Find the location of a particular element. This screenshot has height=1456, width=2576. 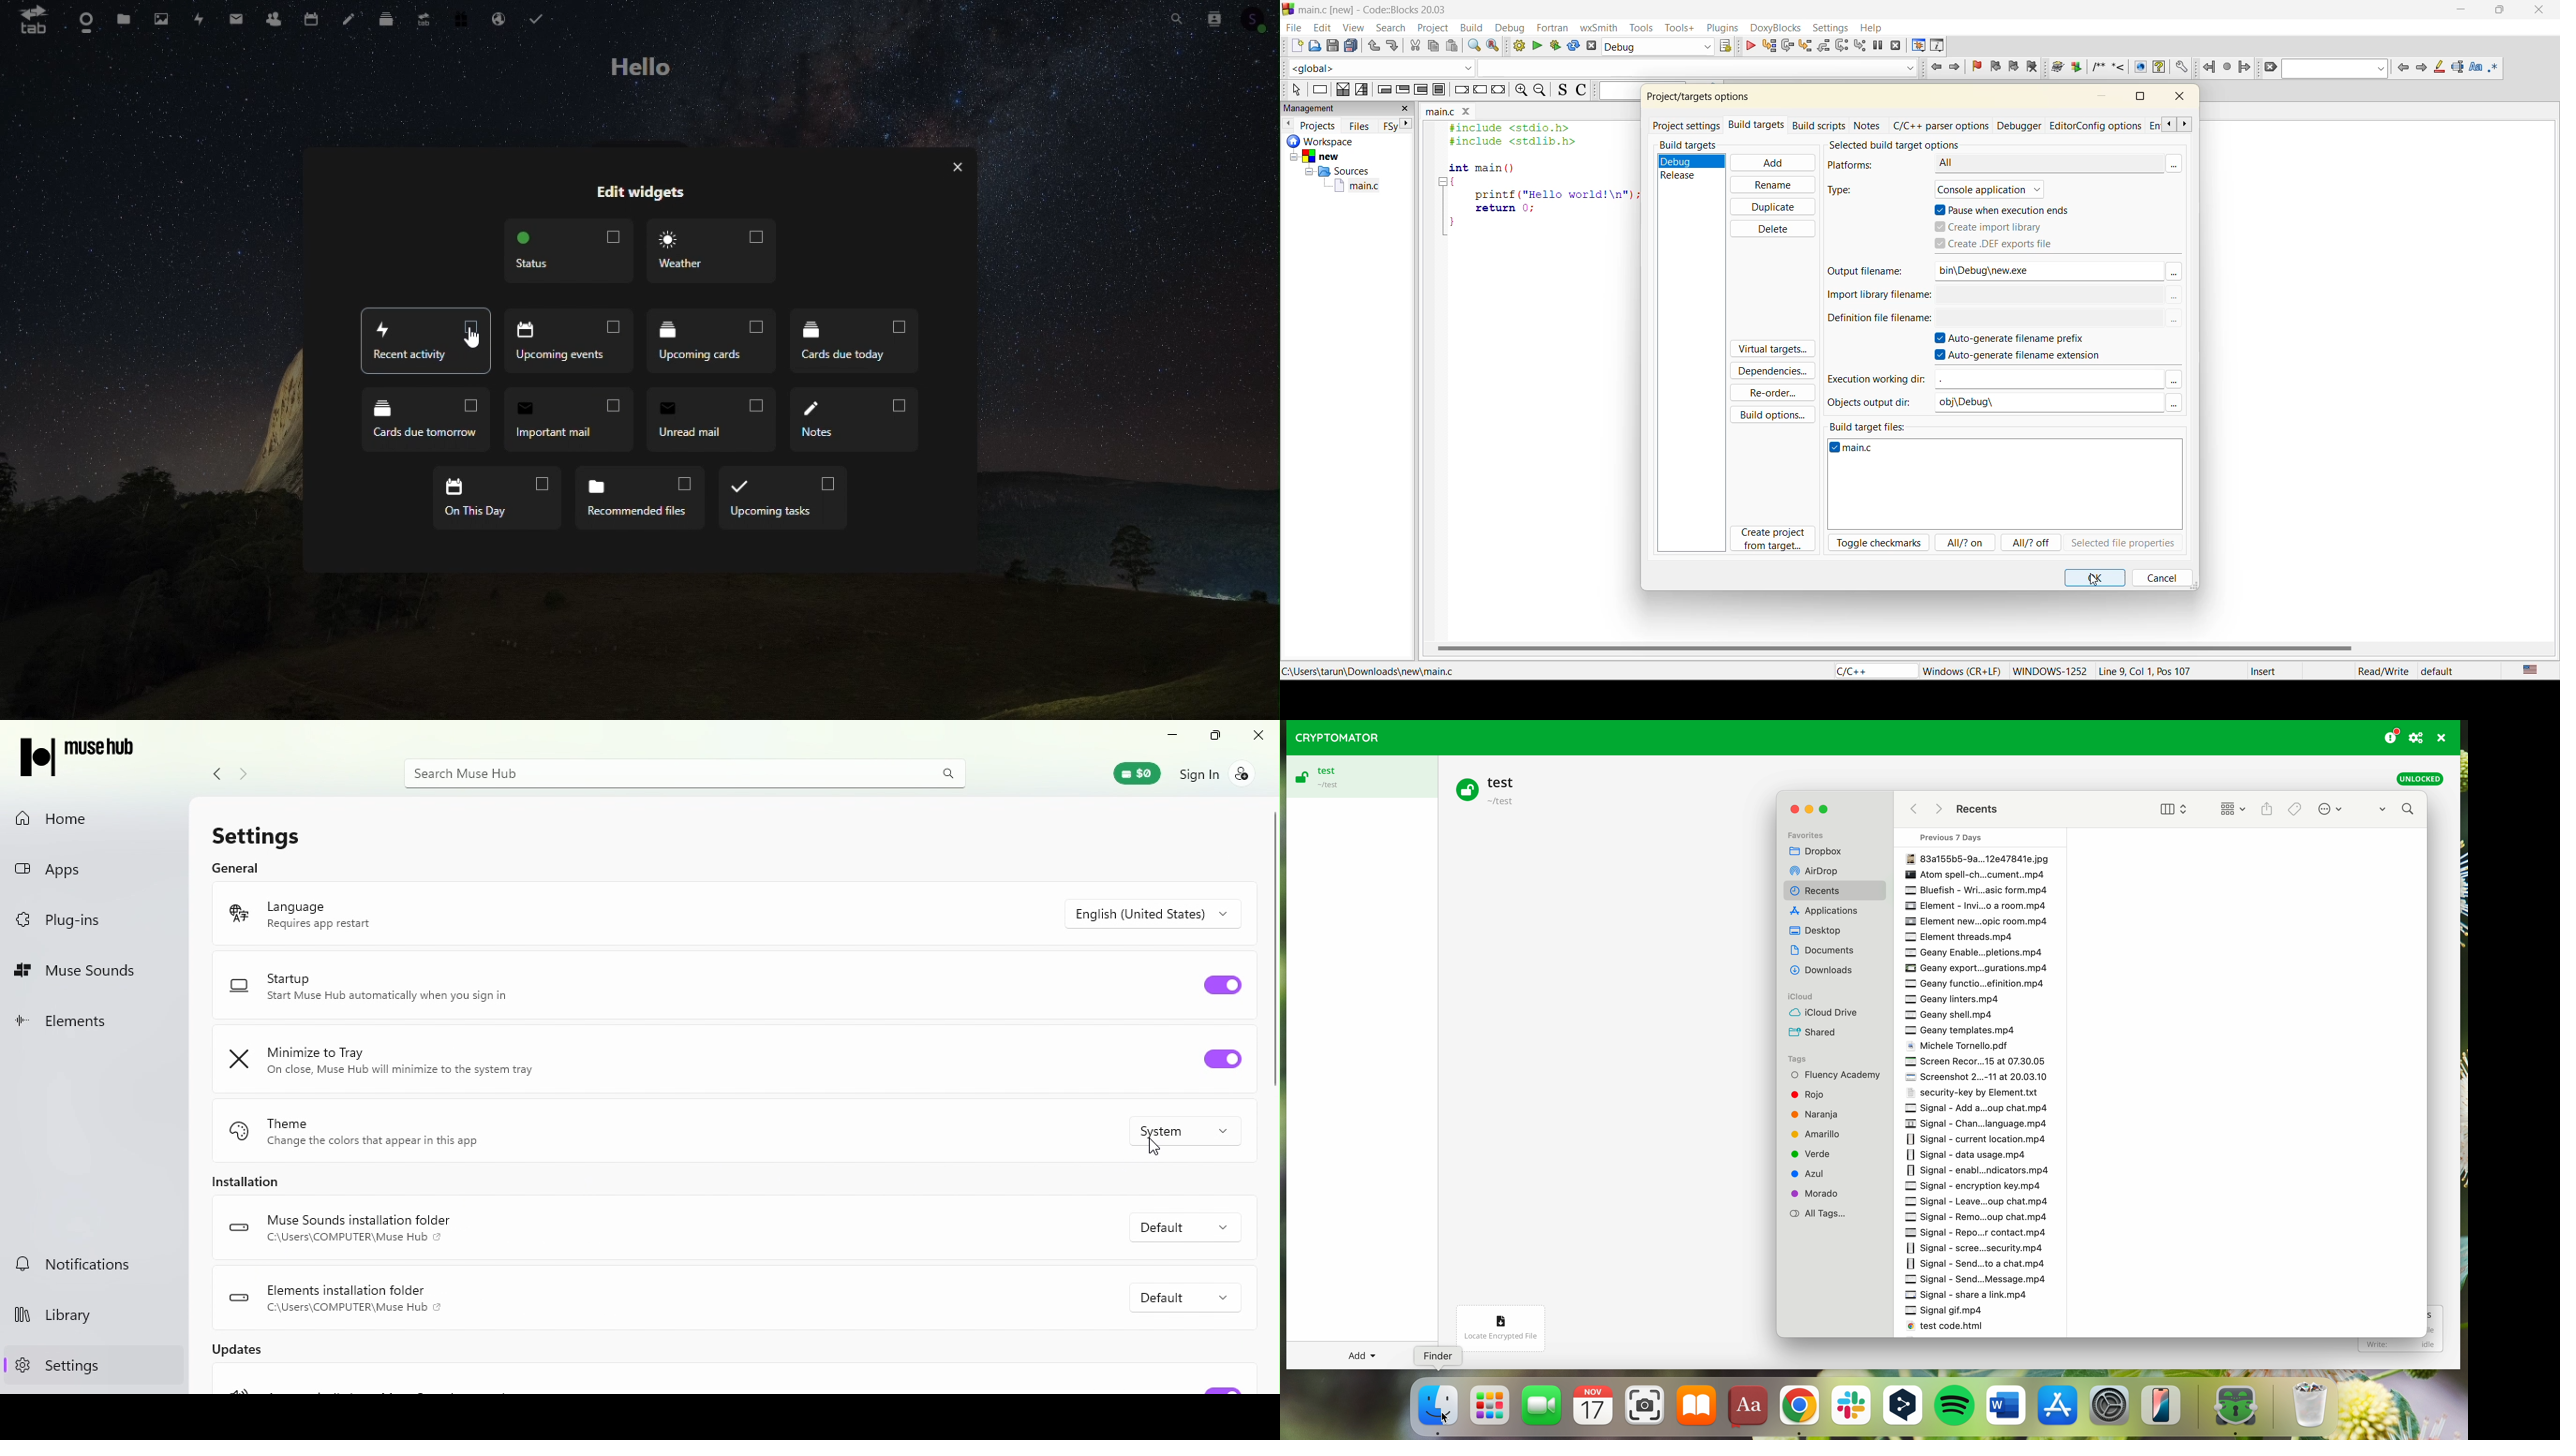

tab is located at coordinates (33, 22).